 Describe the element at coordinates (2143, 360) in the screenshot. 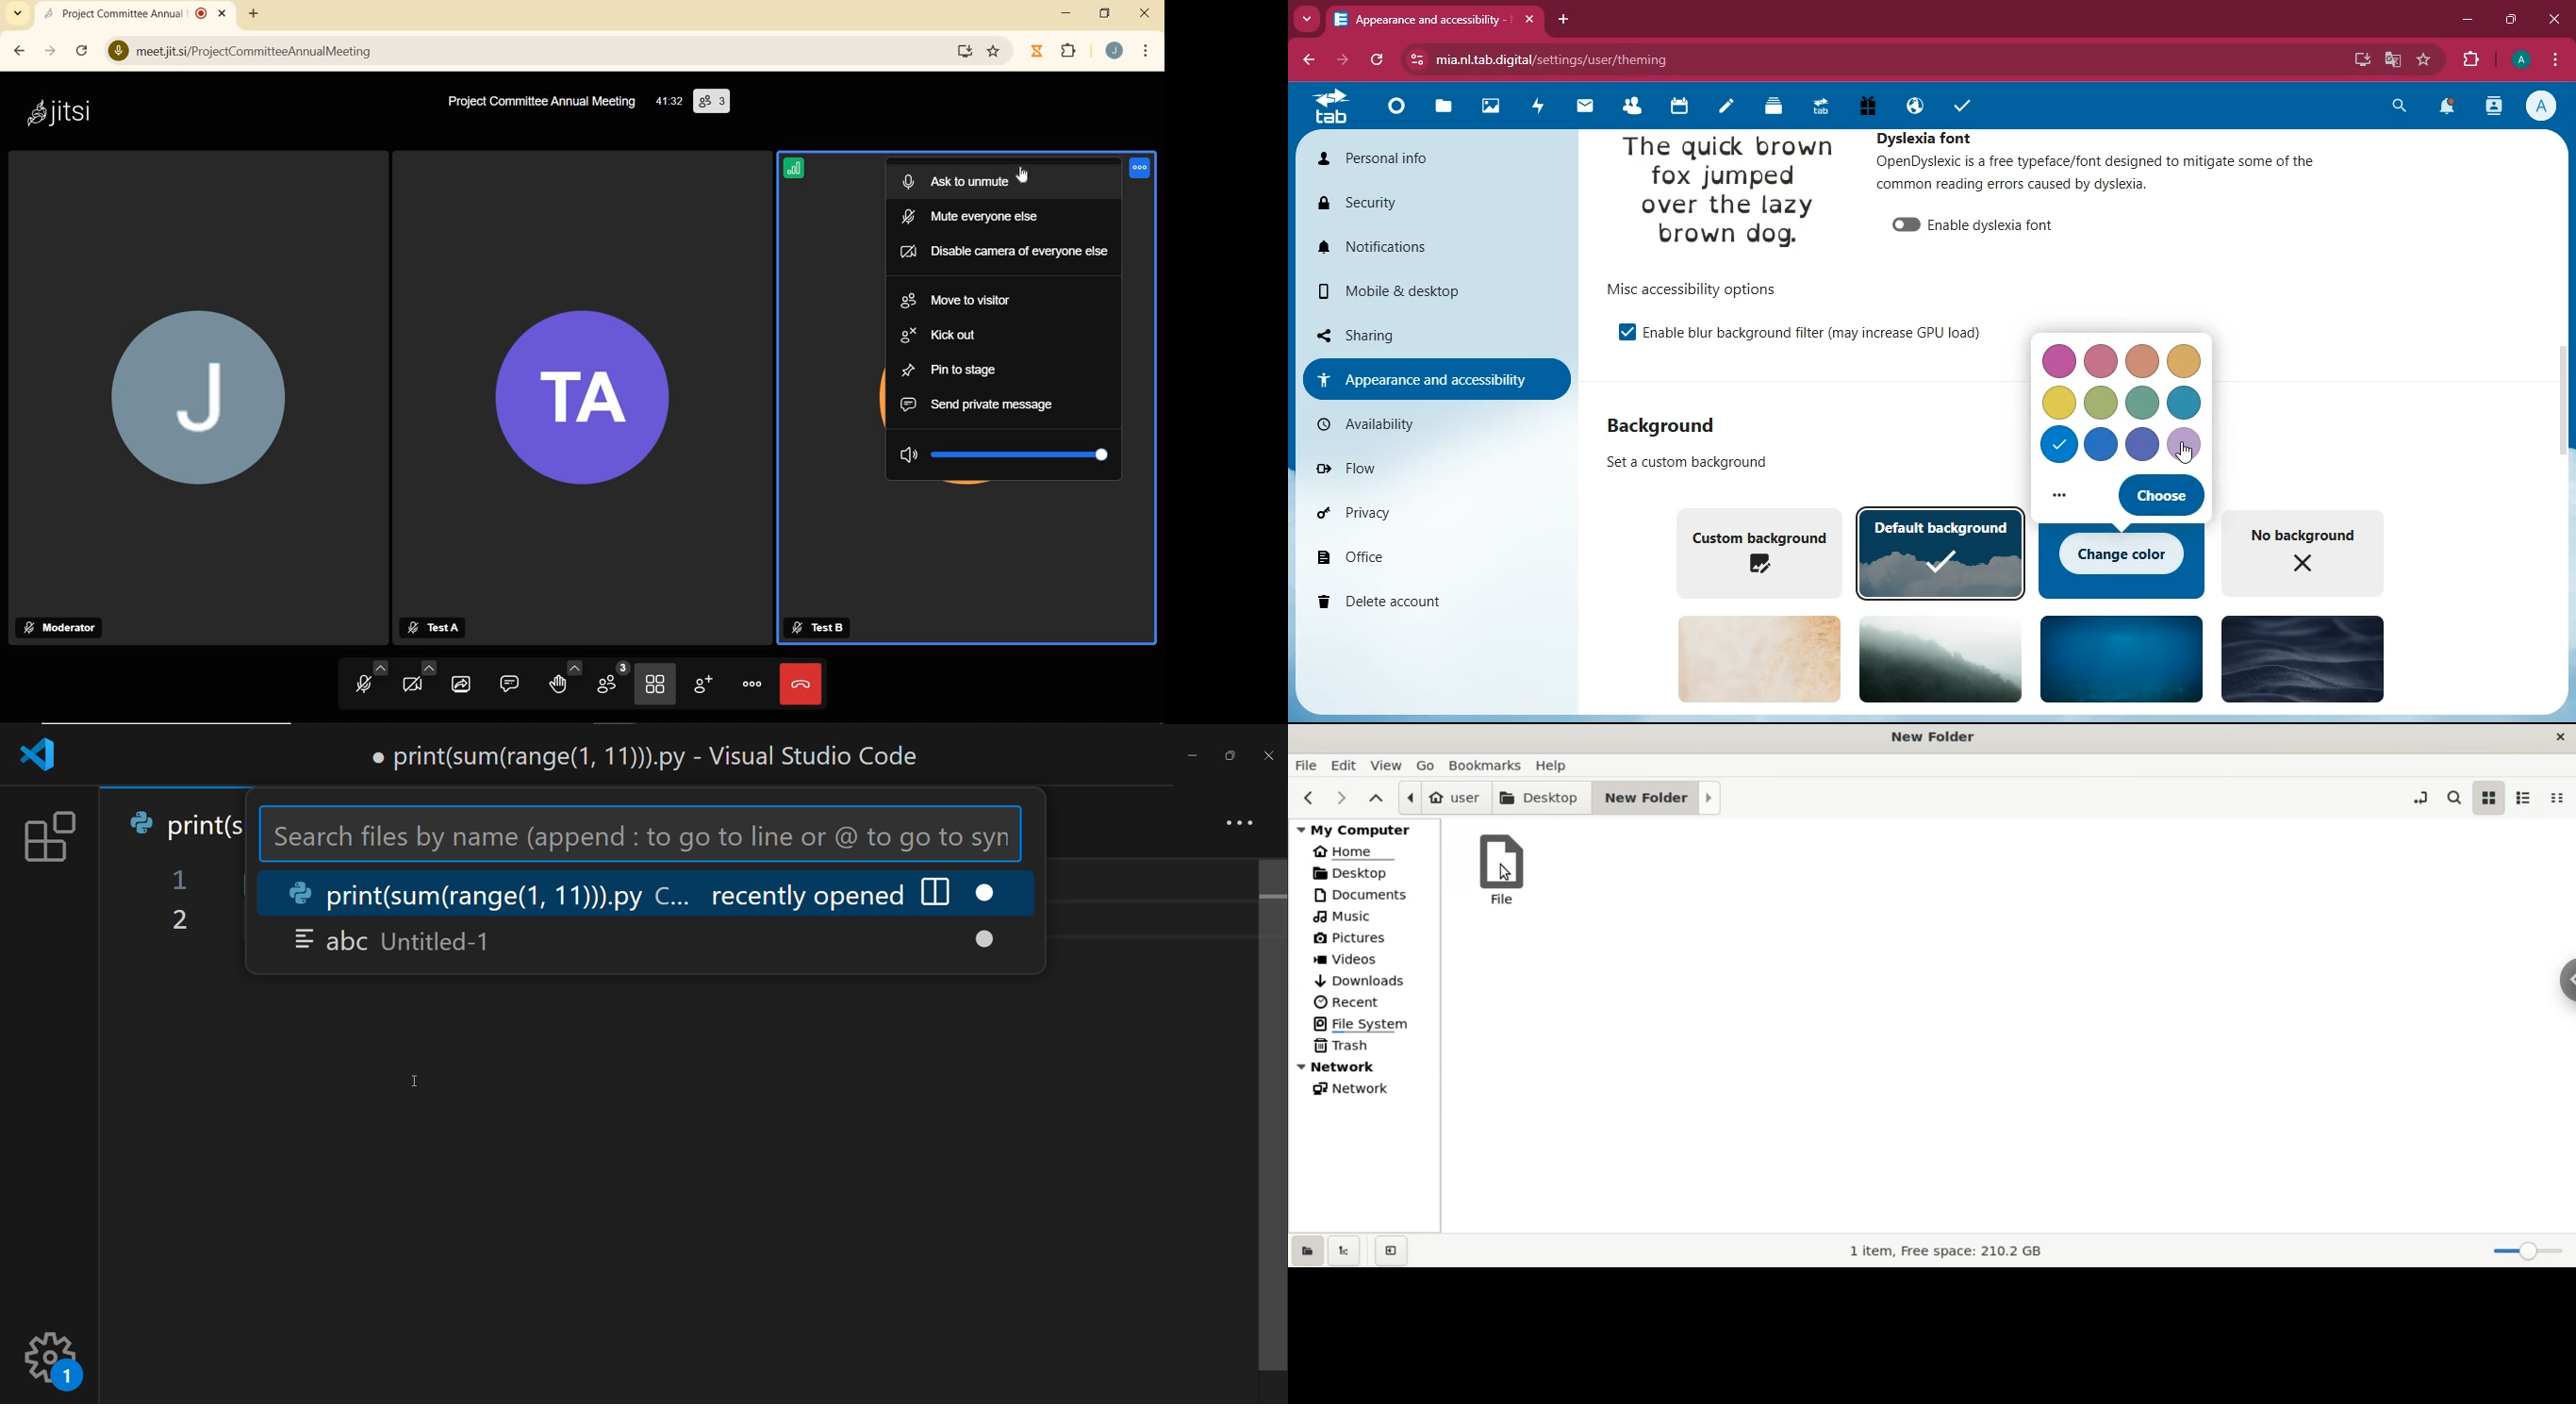

I see `color` at that location.